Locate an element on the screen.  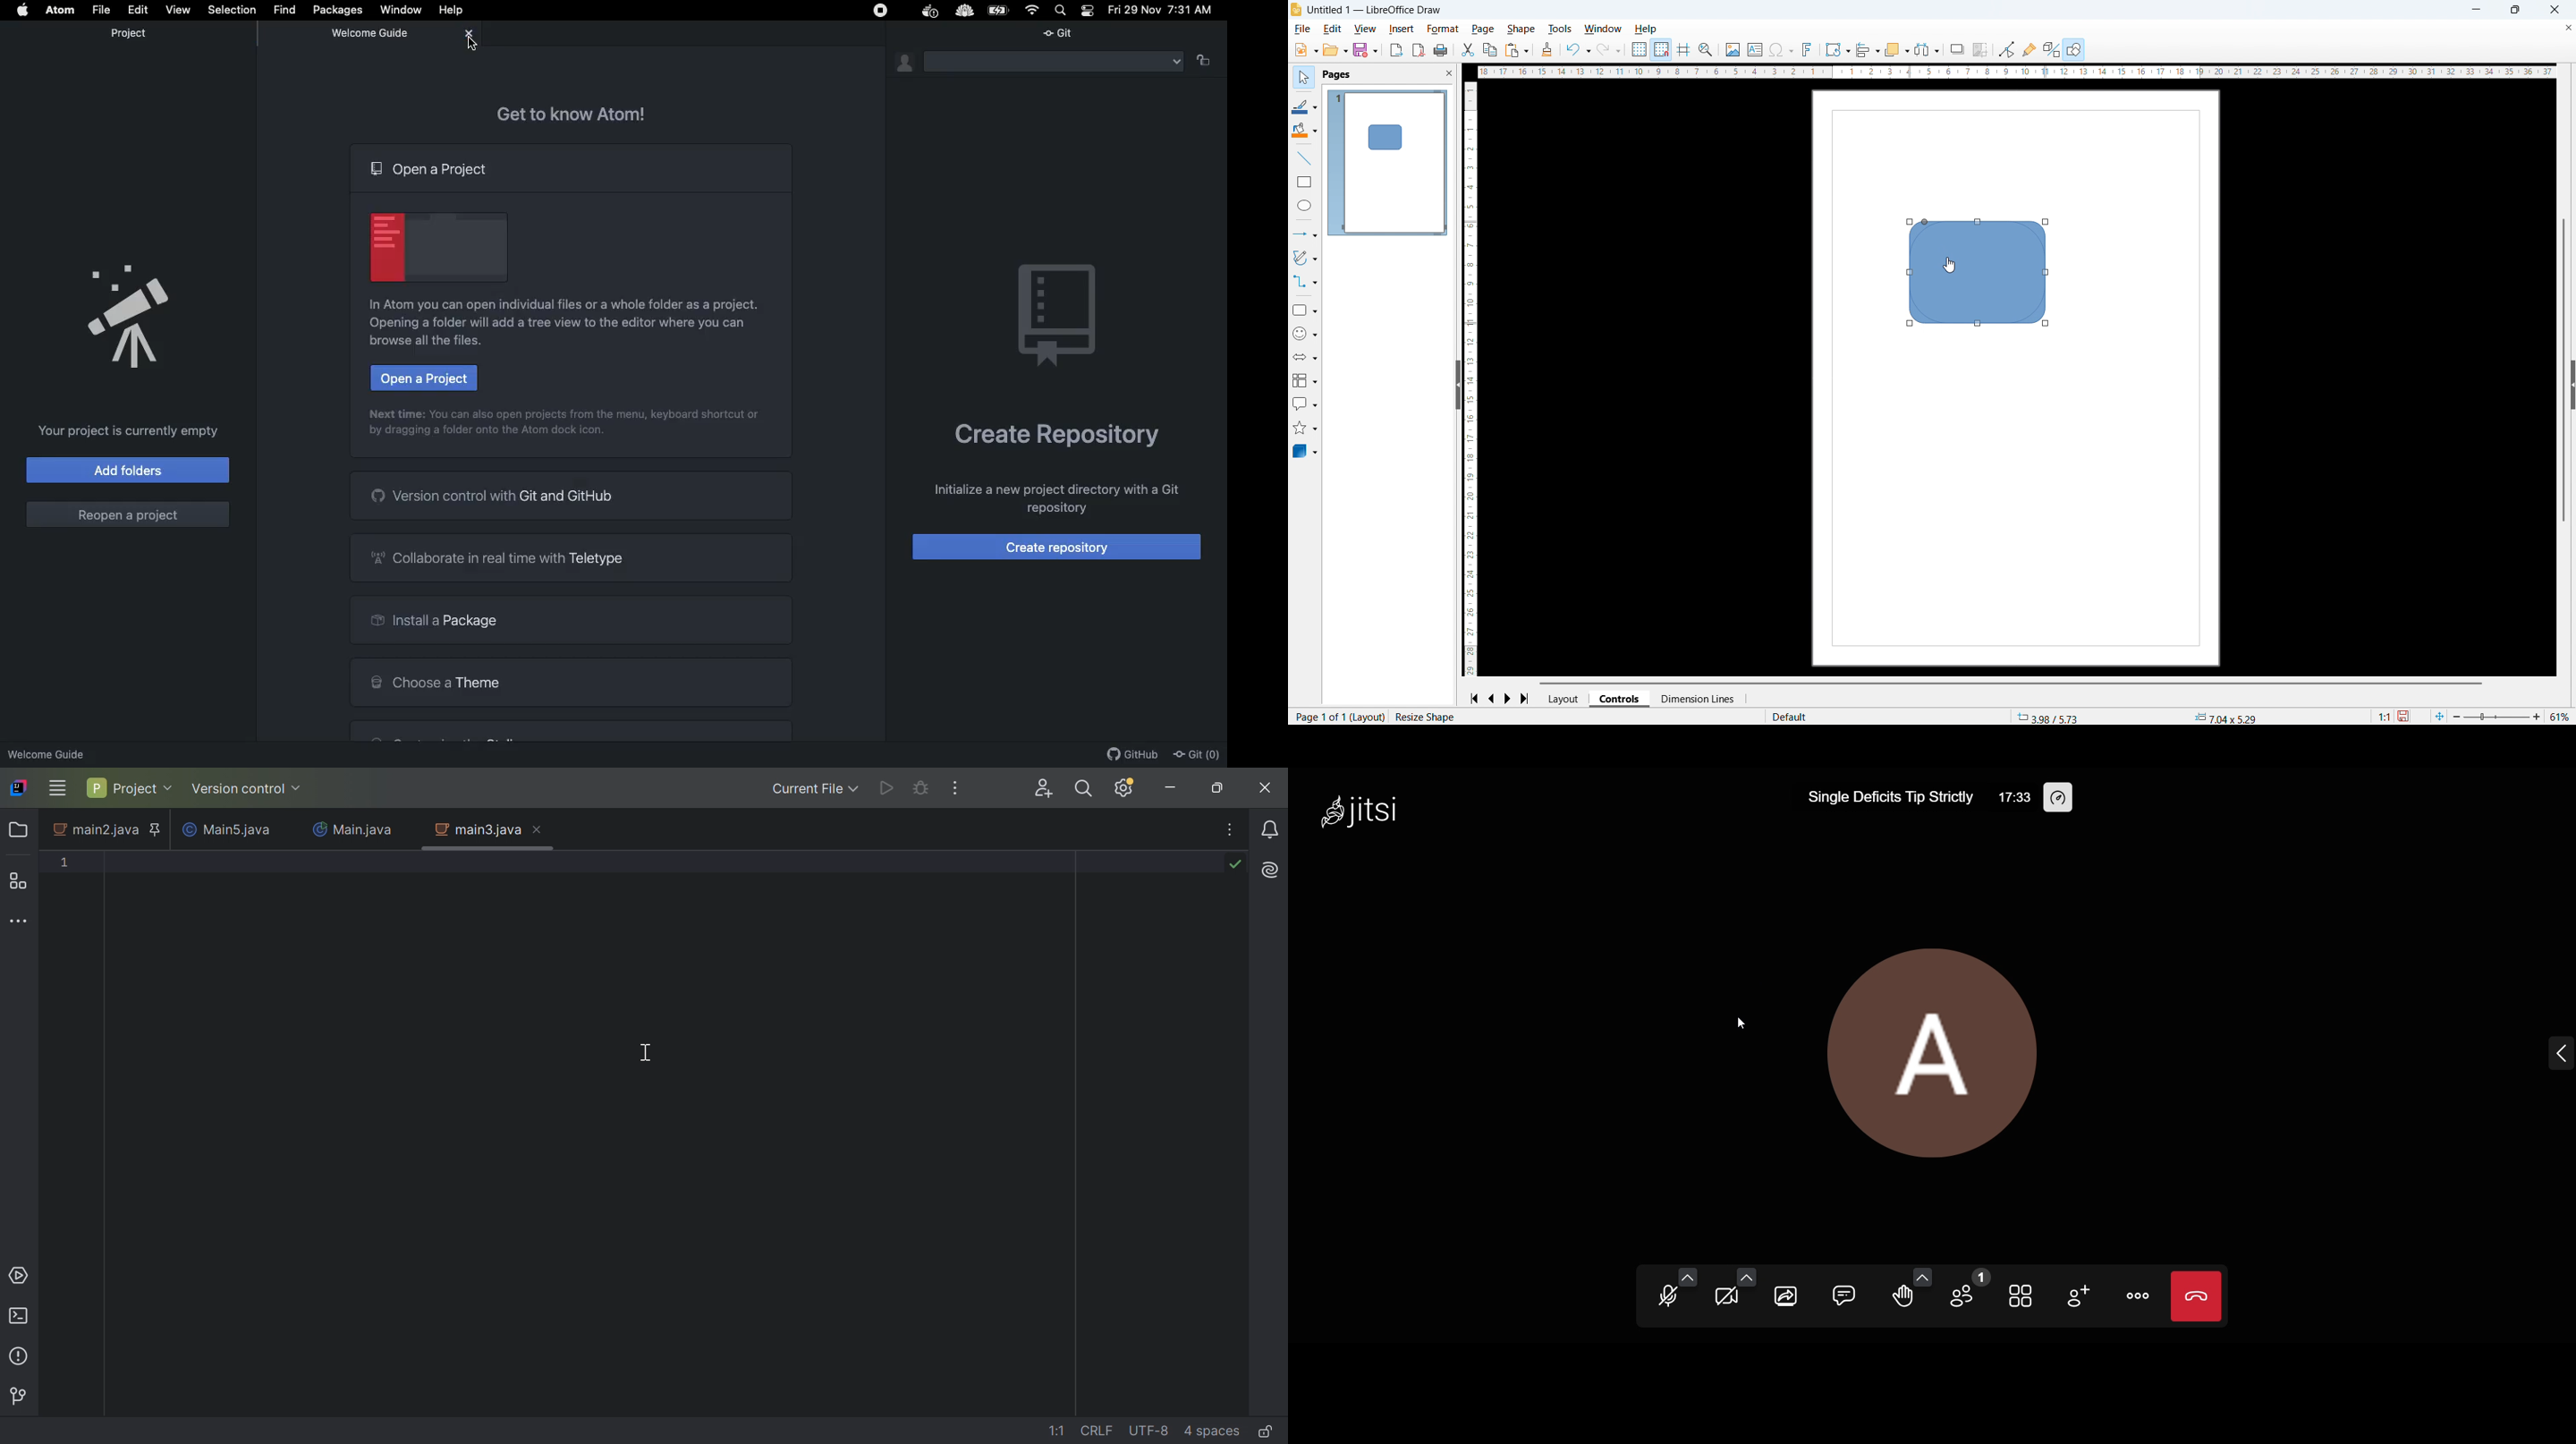
Window  is located at coordinates (1603, 28).